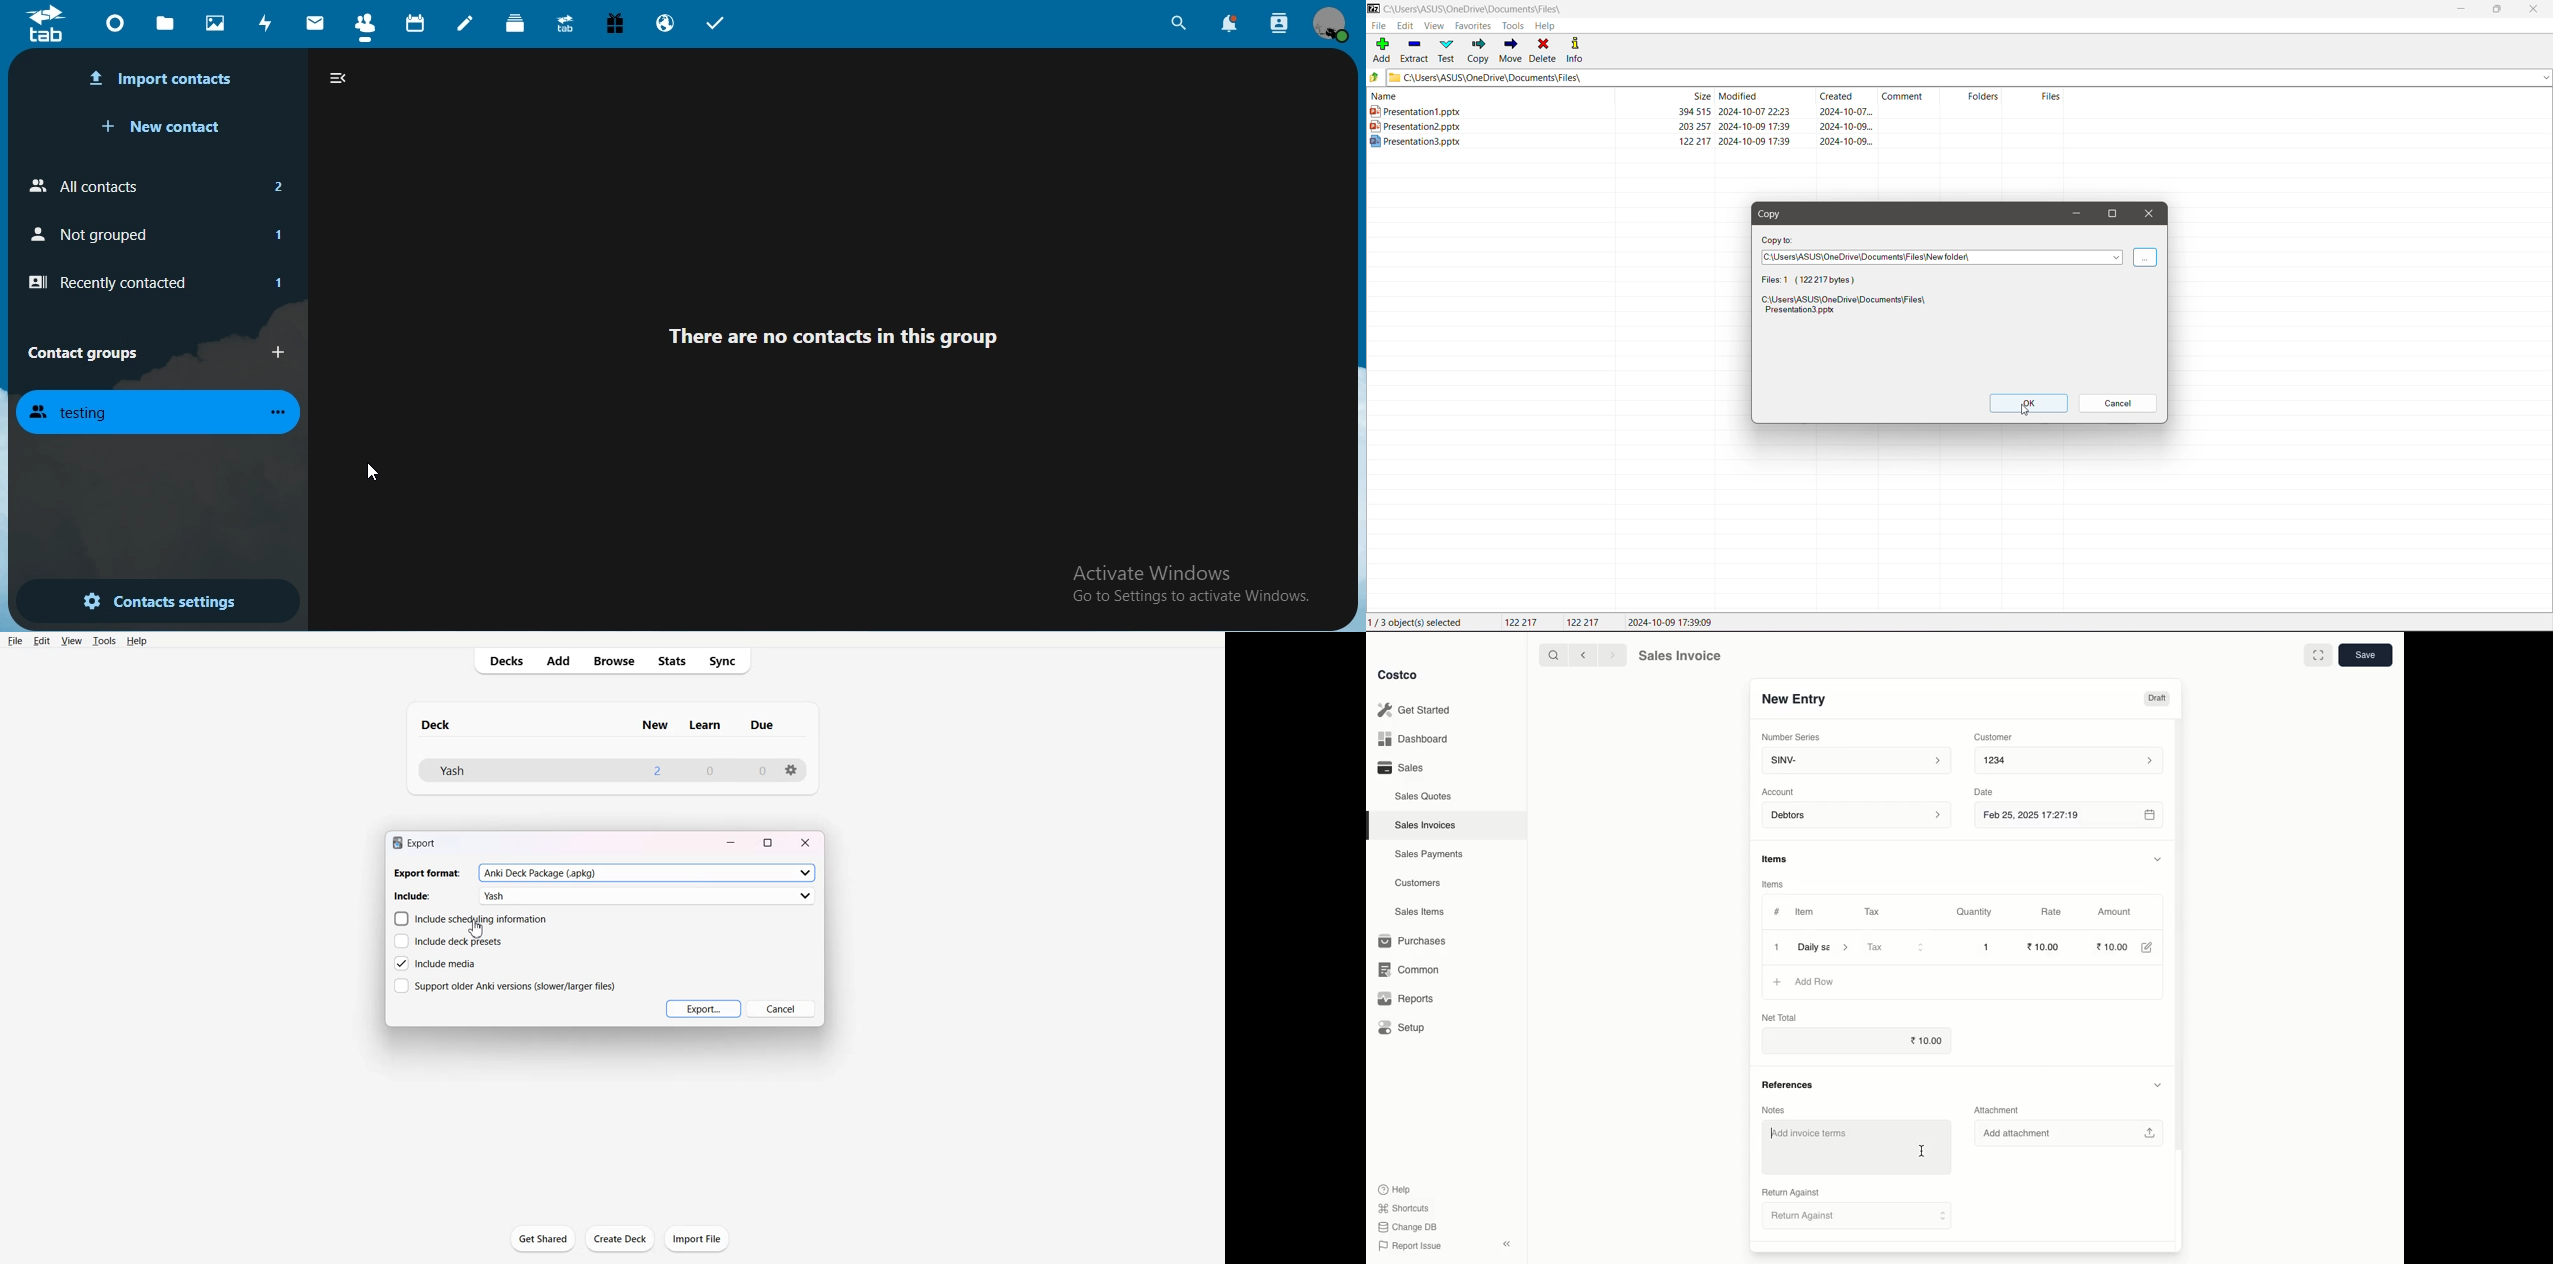 Image resolution: width=2576 pixels, height=1288 pixels. What do you see at coordinates (1858, 761) in the screenshot?
I see `SINV-` at bounding box center [1858, 761].